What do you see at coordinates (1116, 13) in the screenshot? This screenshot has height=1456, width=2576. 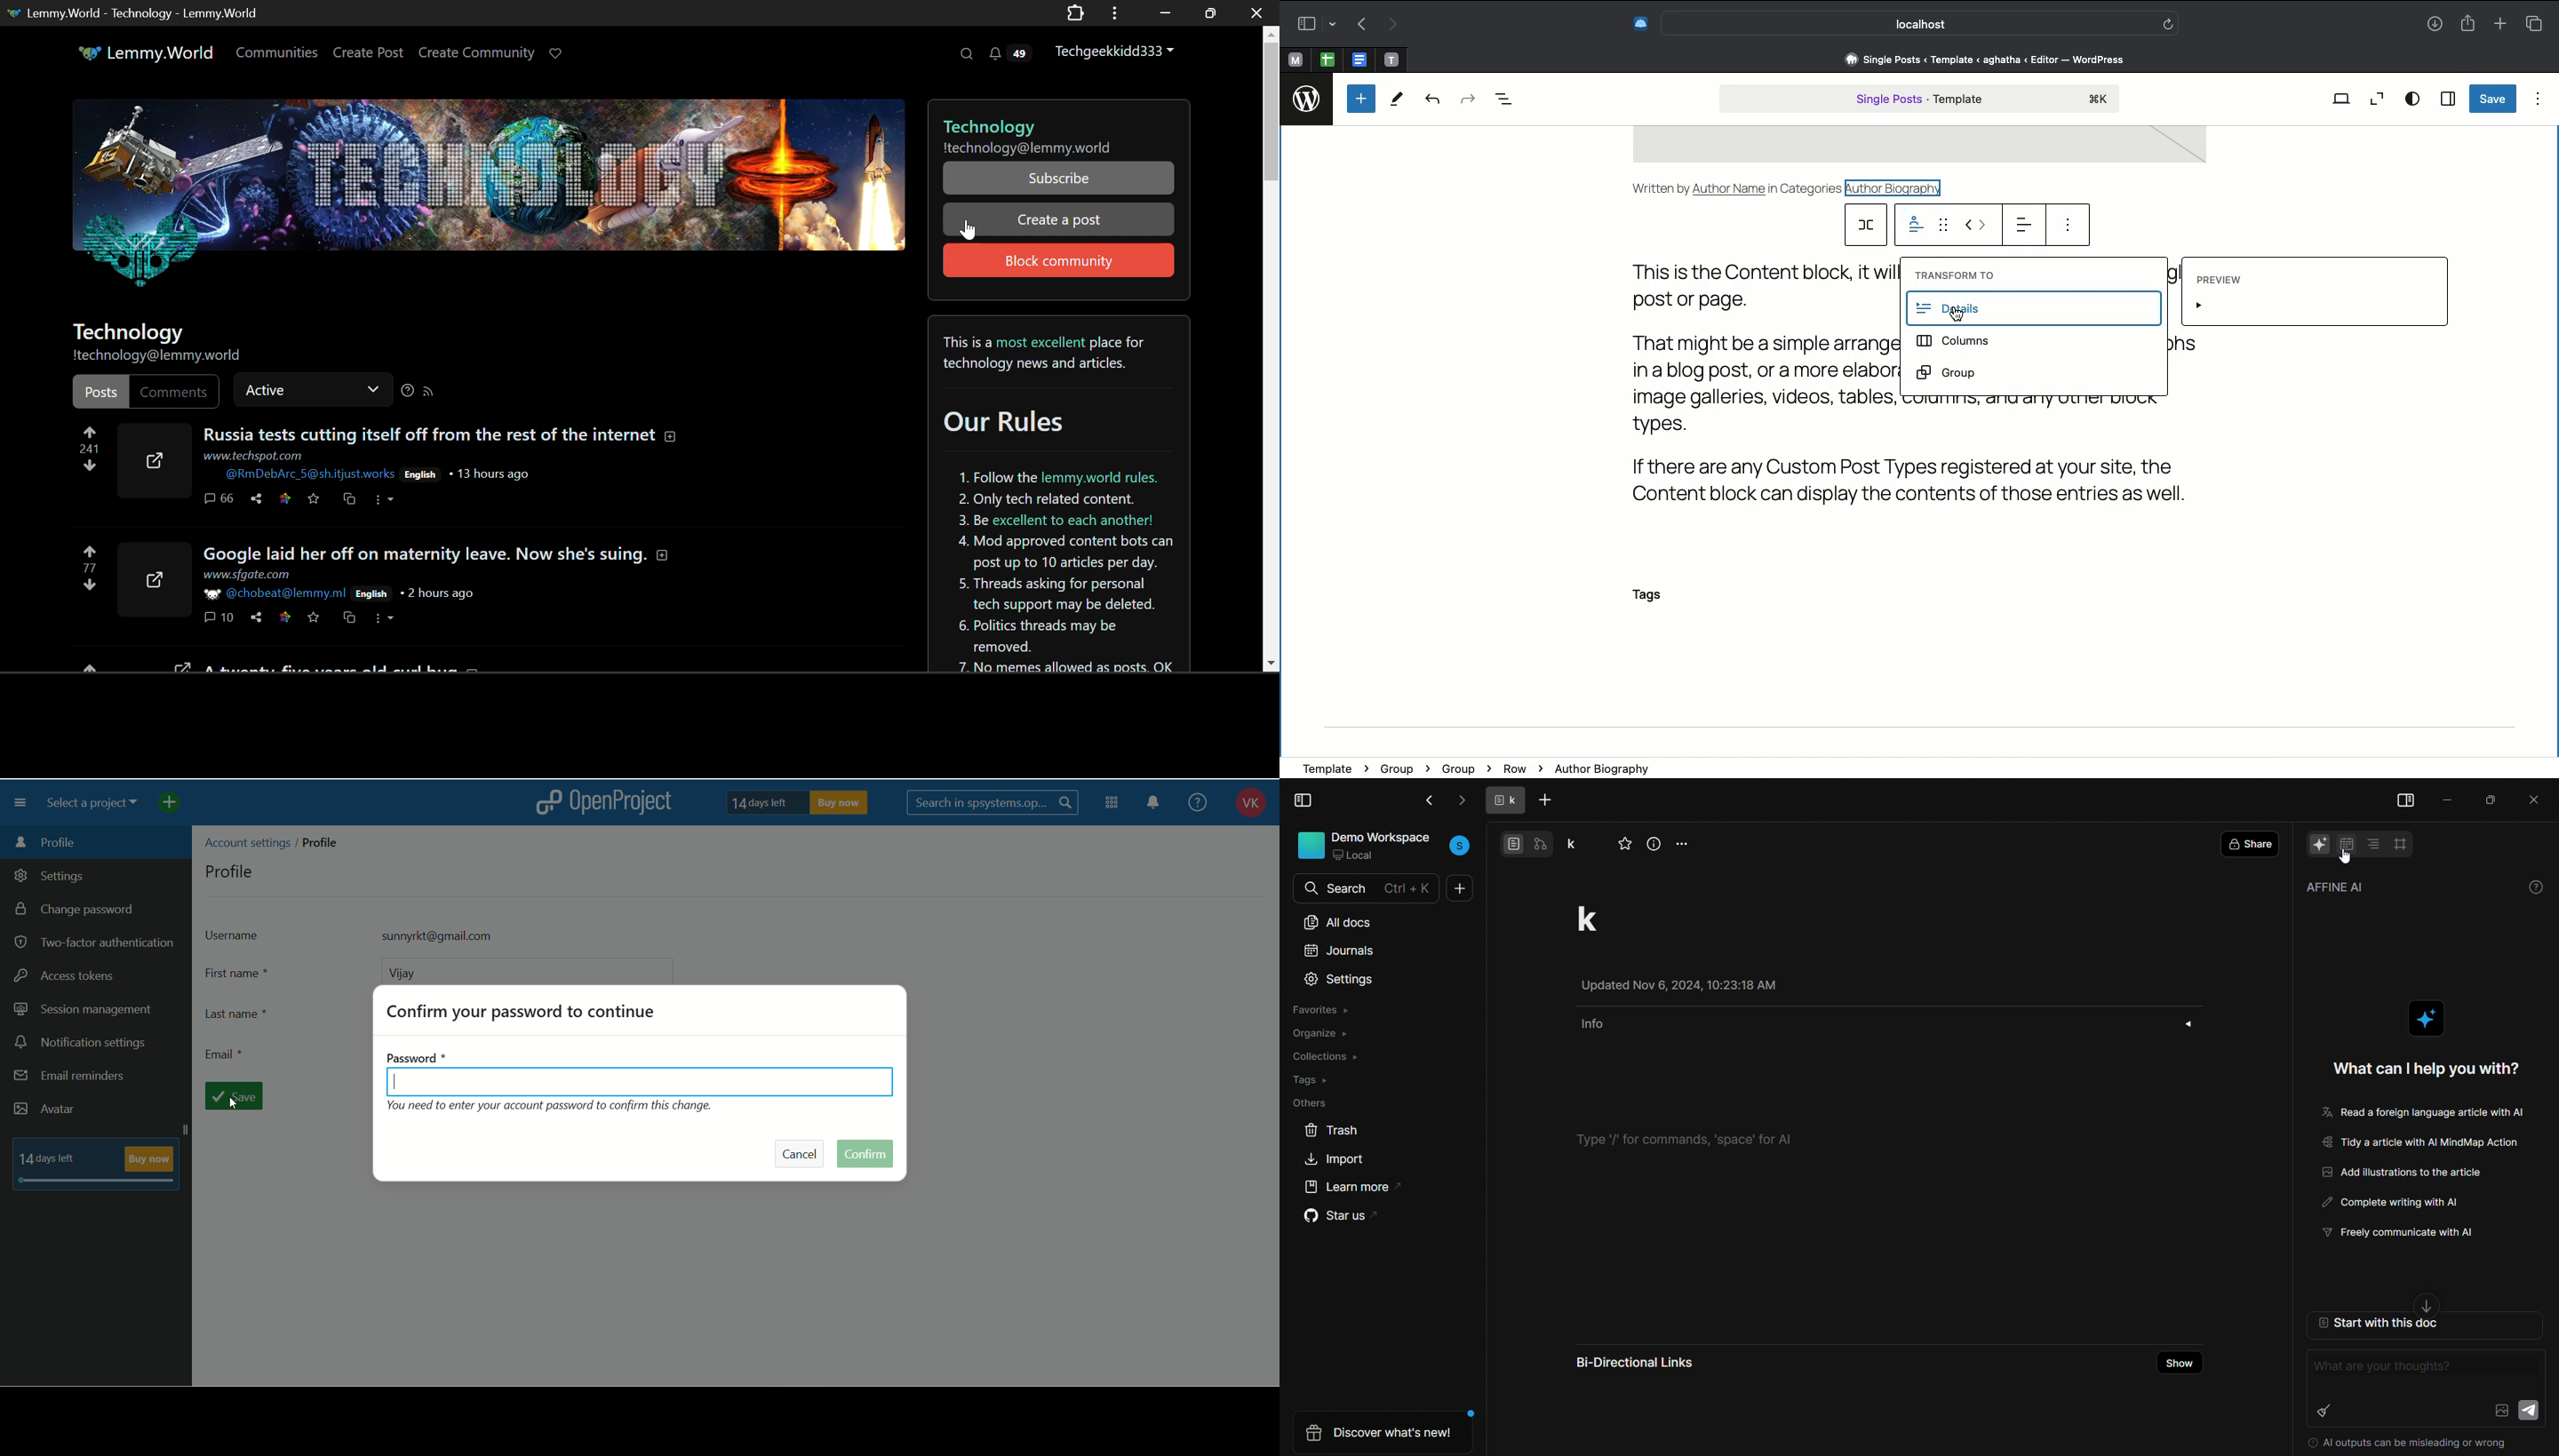 I see `Window Options` at bounding box center [1116, 13].